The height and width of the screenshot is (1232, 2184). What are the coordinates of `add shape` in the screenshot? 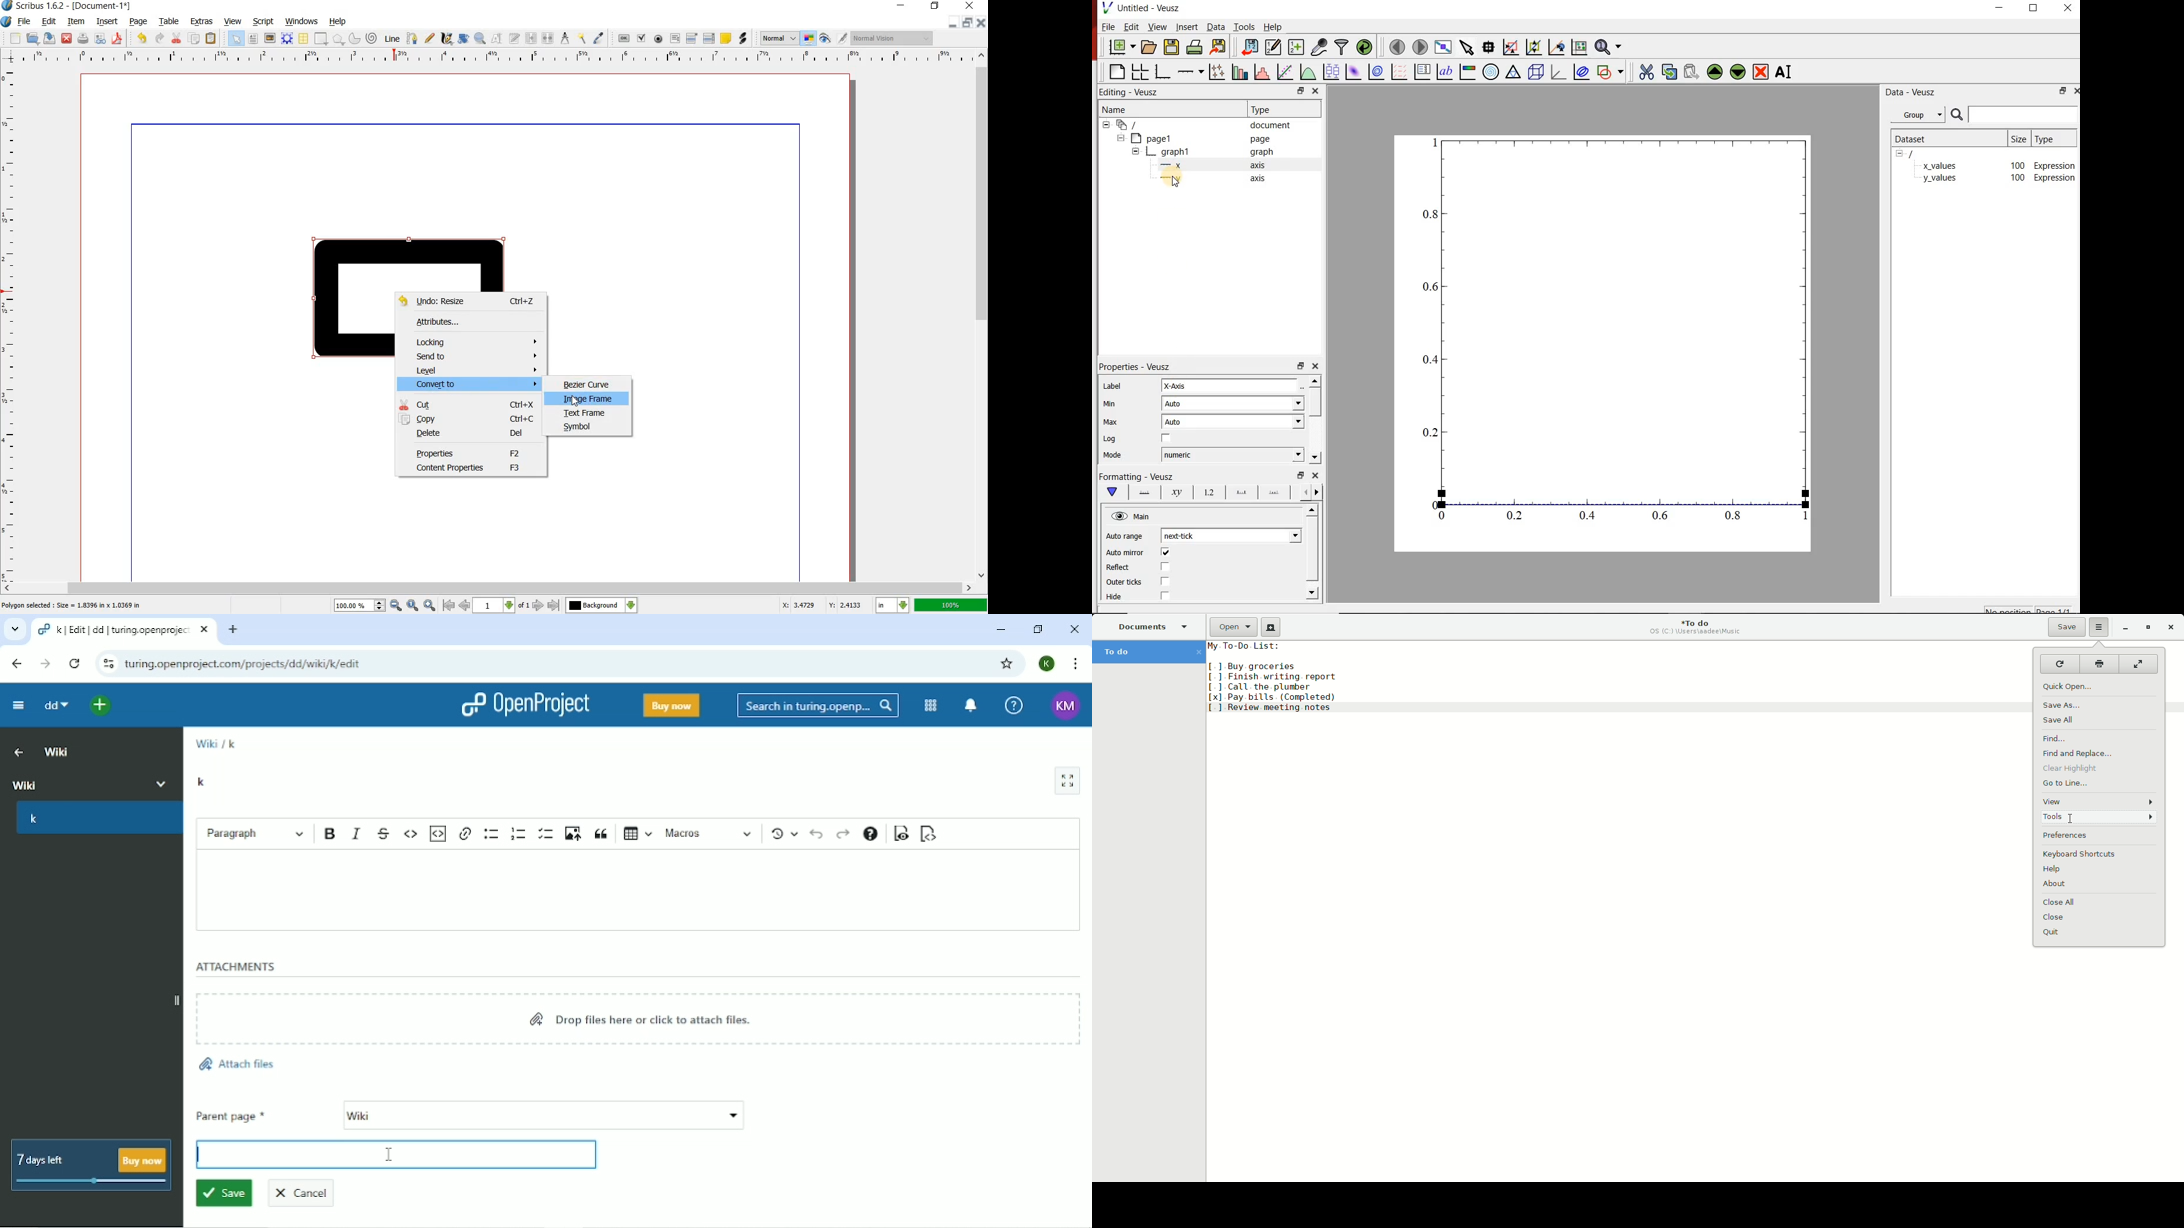 It's located at (1611, 72).